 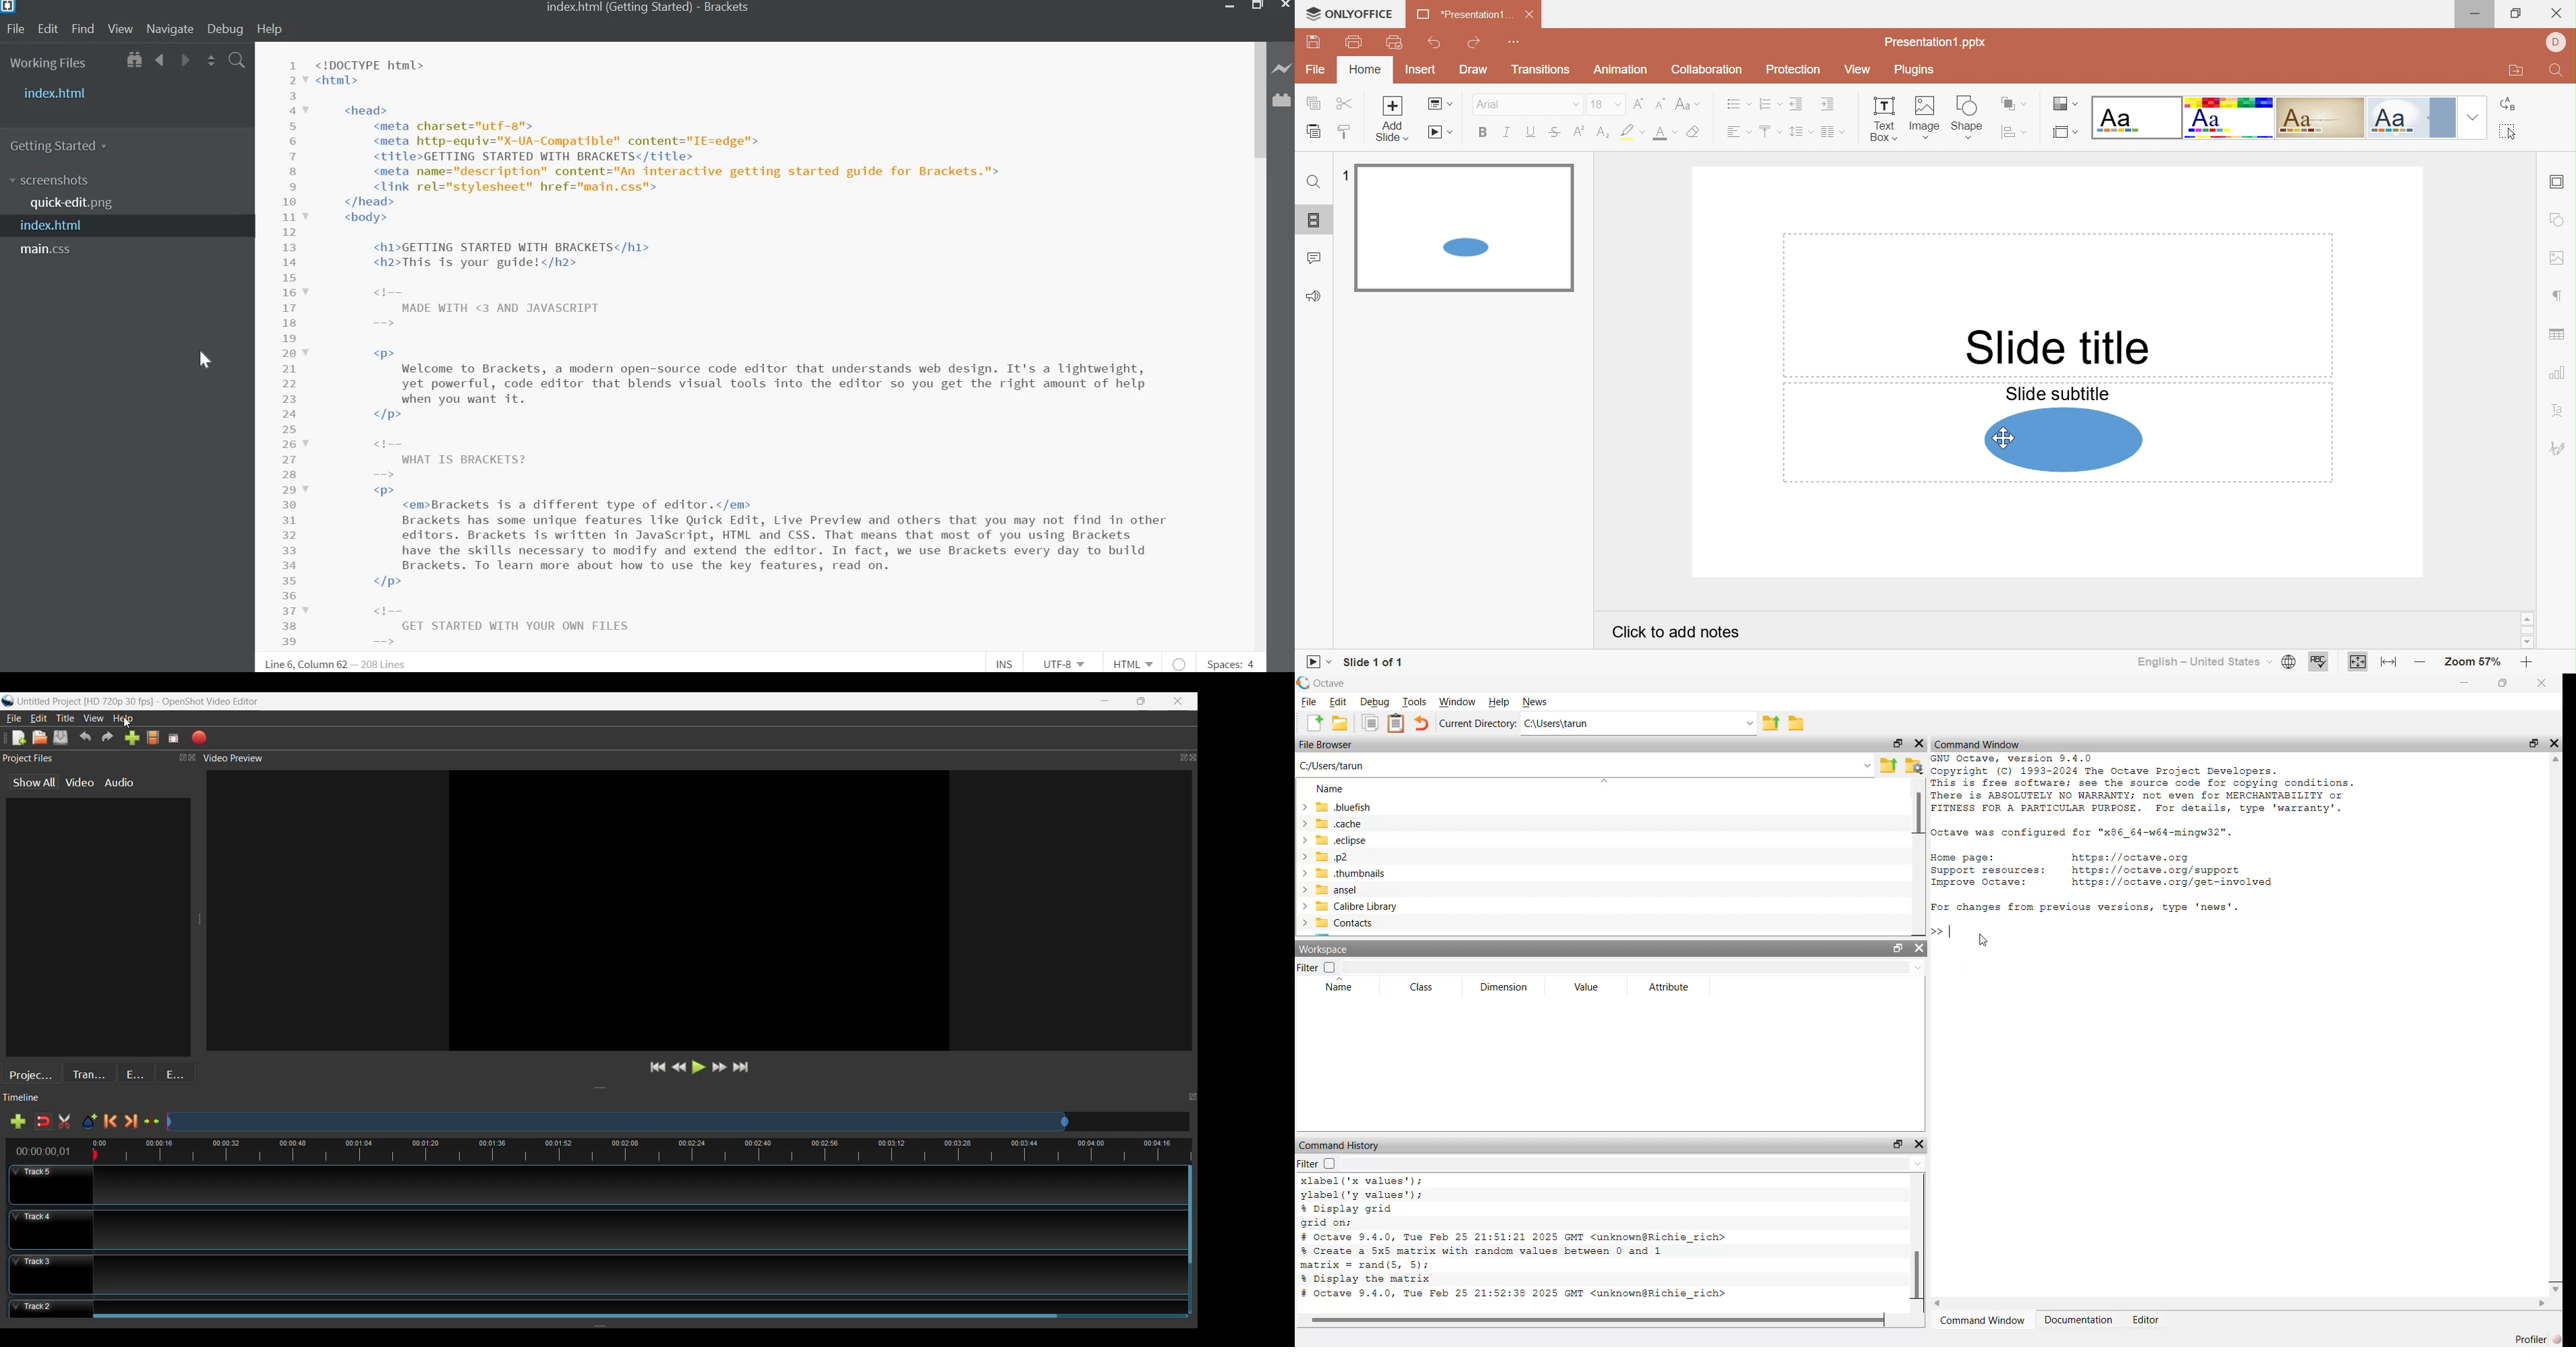 What do you see at coordinates (1284, 6) in the screenshot?
I see `Close` at bounding box center [1284, 6].